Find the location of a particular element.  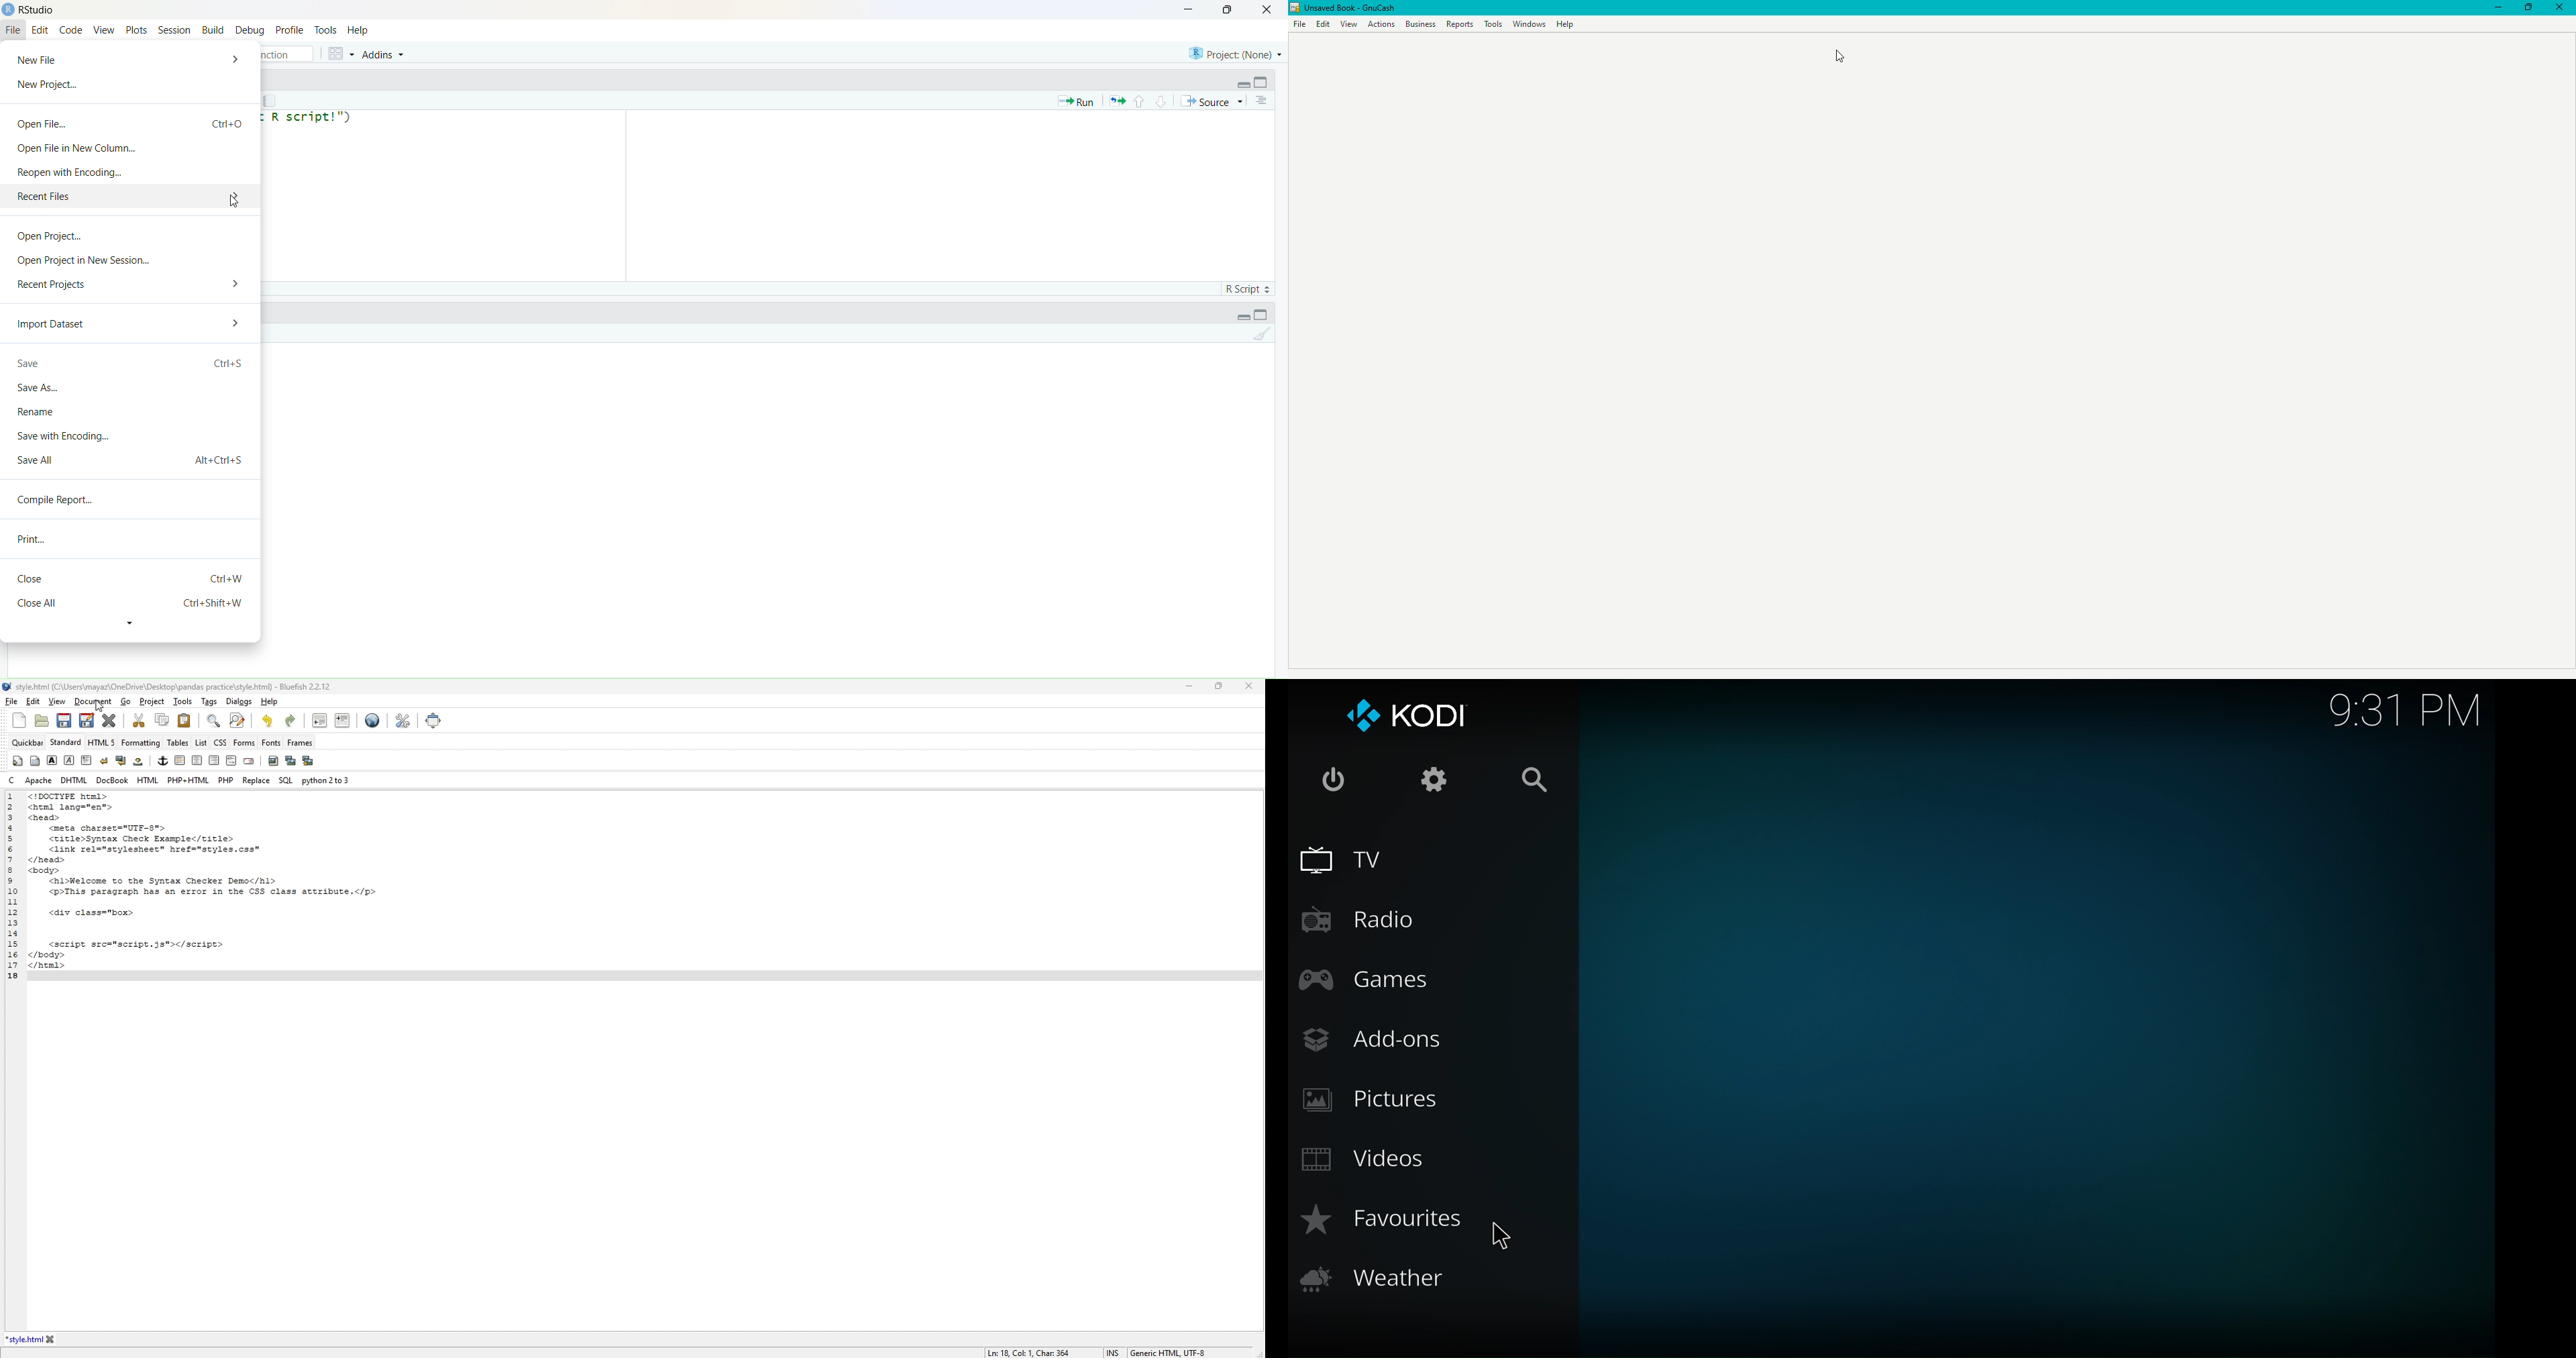

Source the contents of the active document is located at coordinates (1212, 102).